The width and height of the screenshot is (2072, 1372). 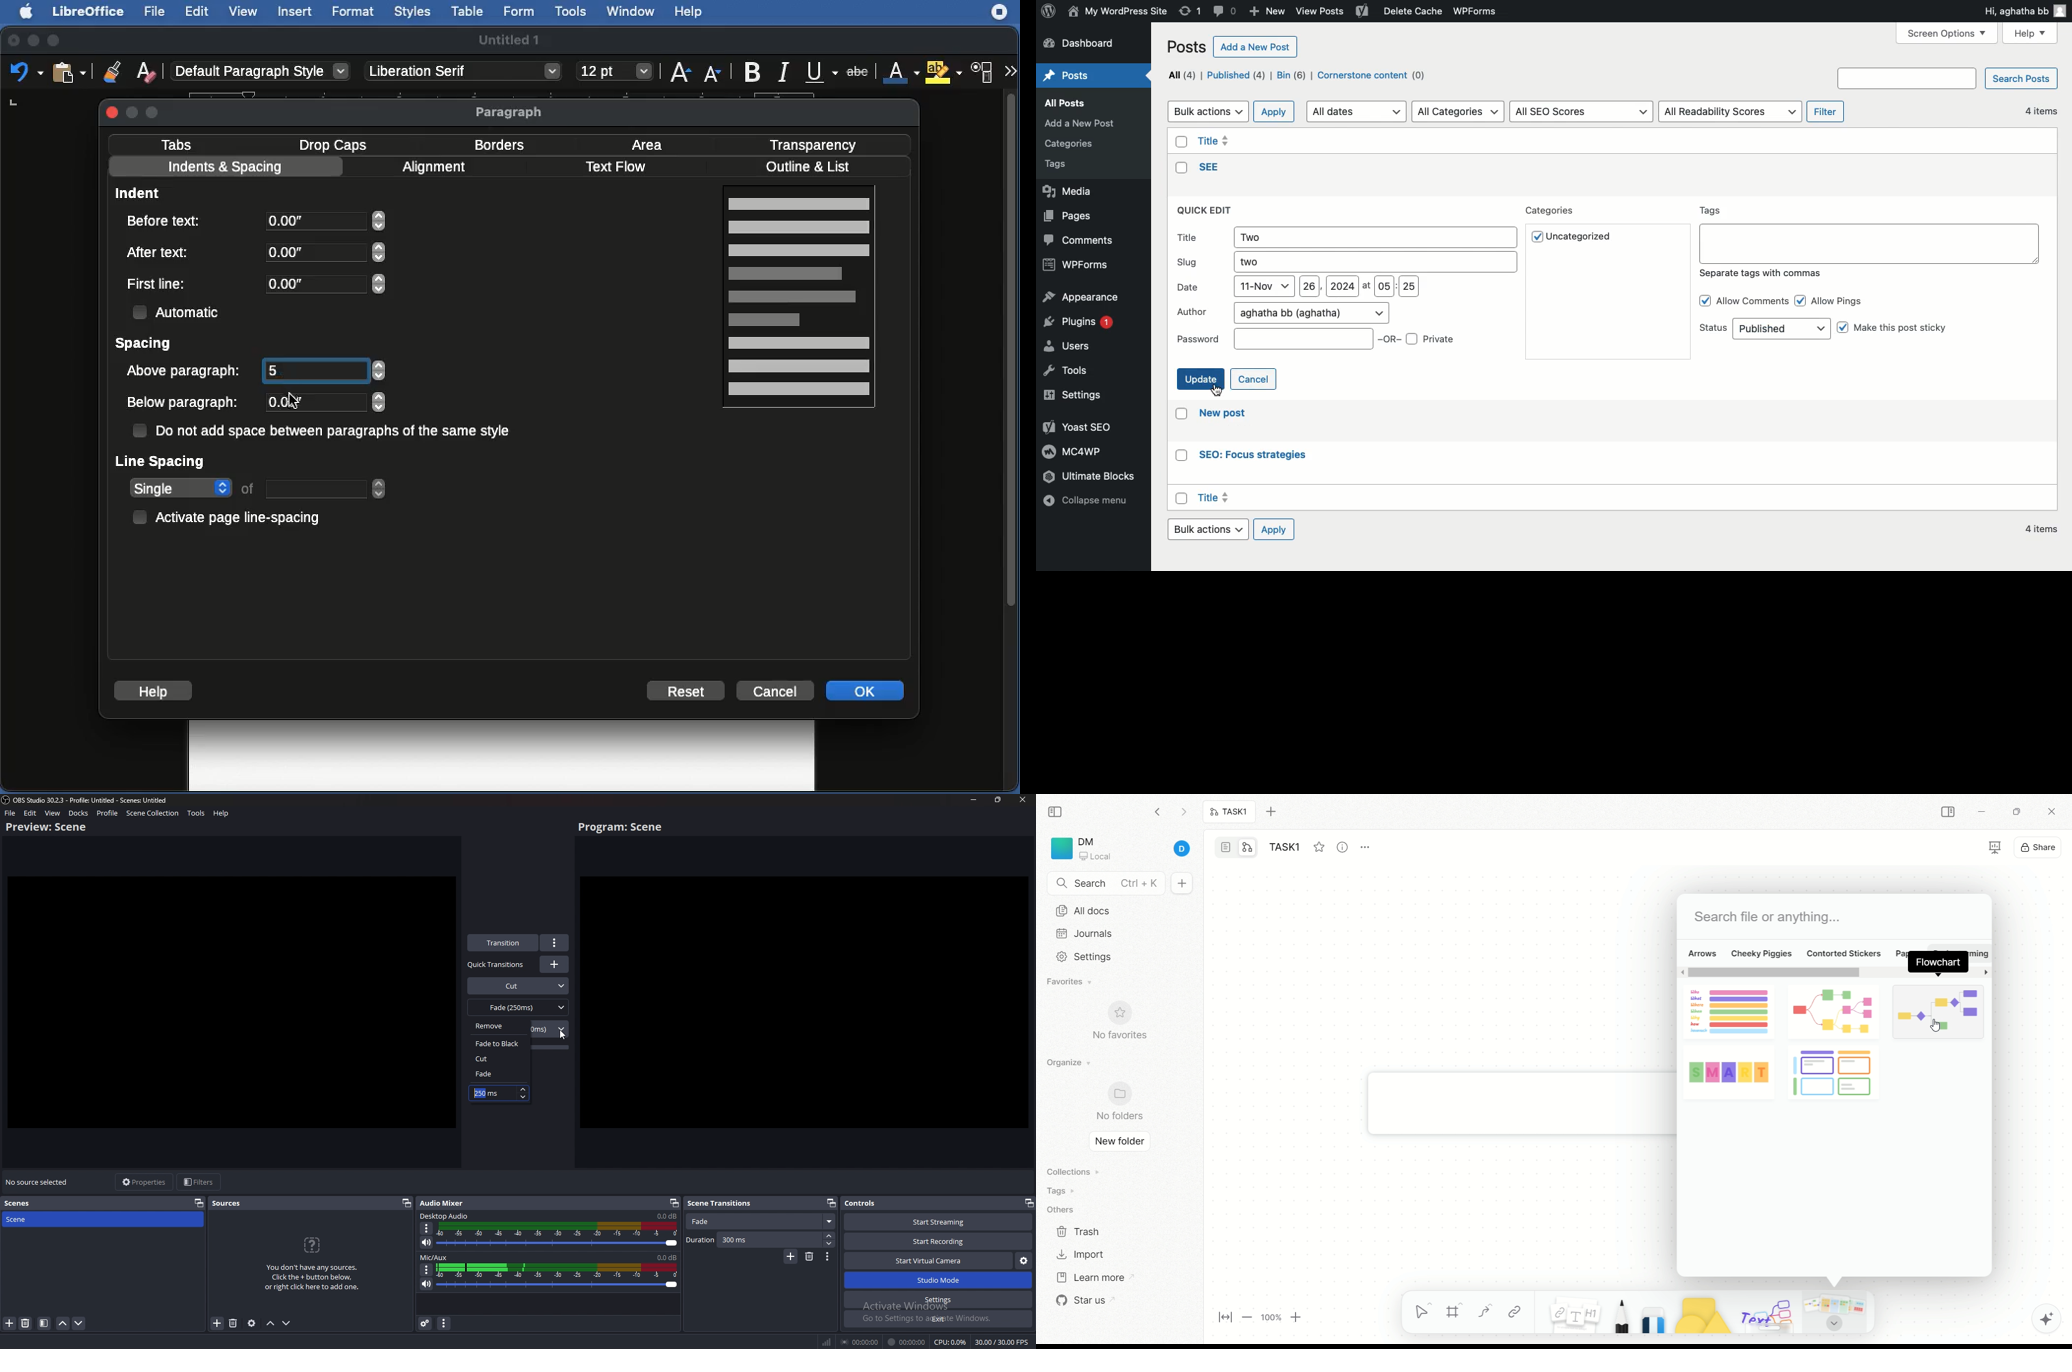 I want to click on options, so click(x=555, y=943).